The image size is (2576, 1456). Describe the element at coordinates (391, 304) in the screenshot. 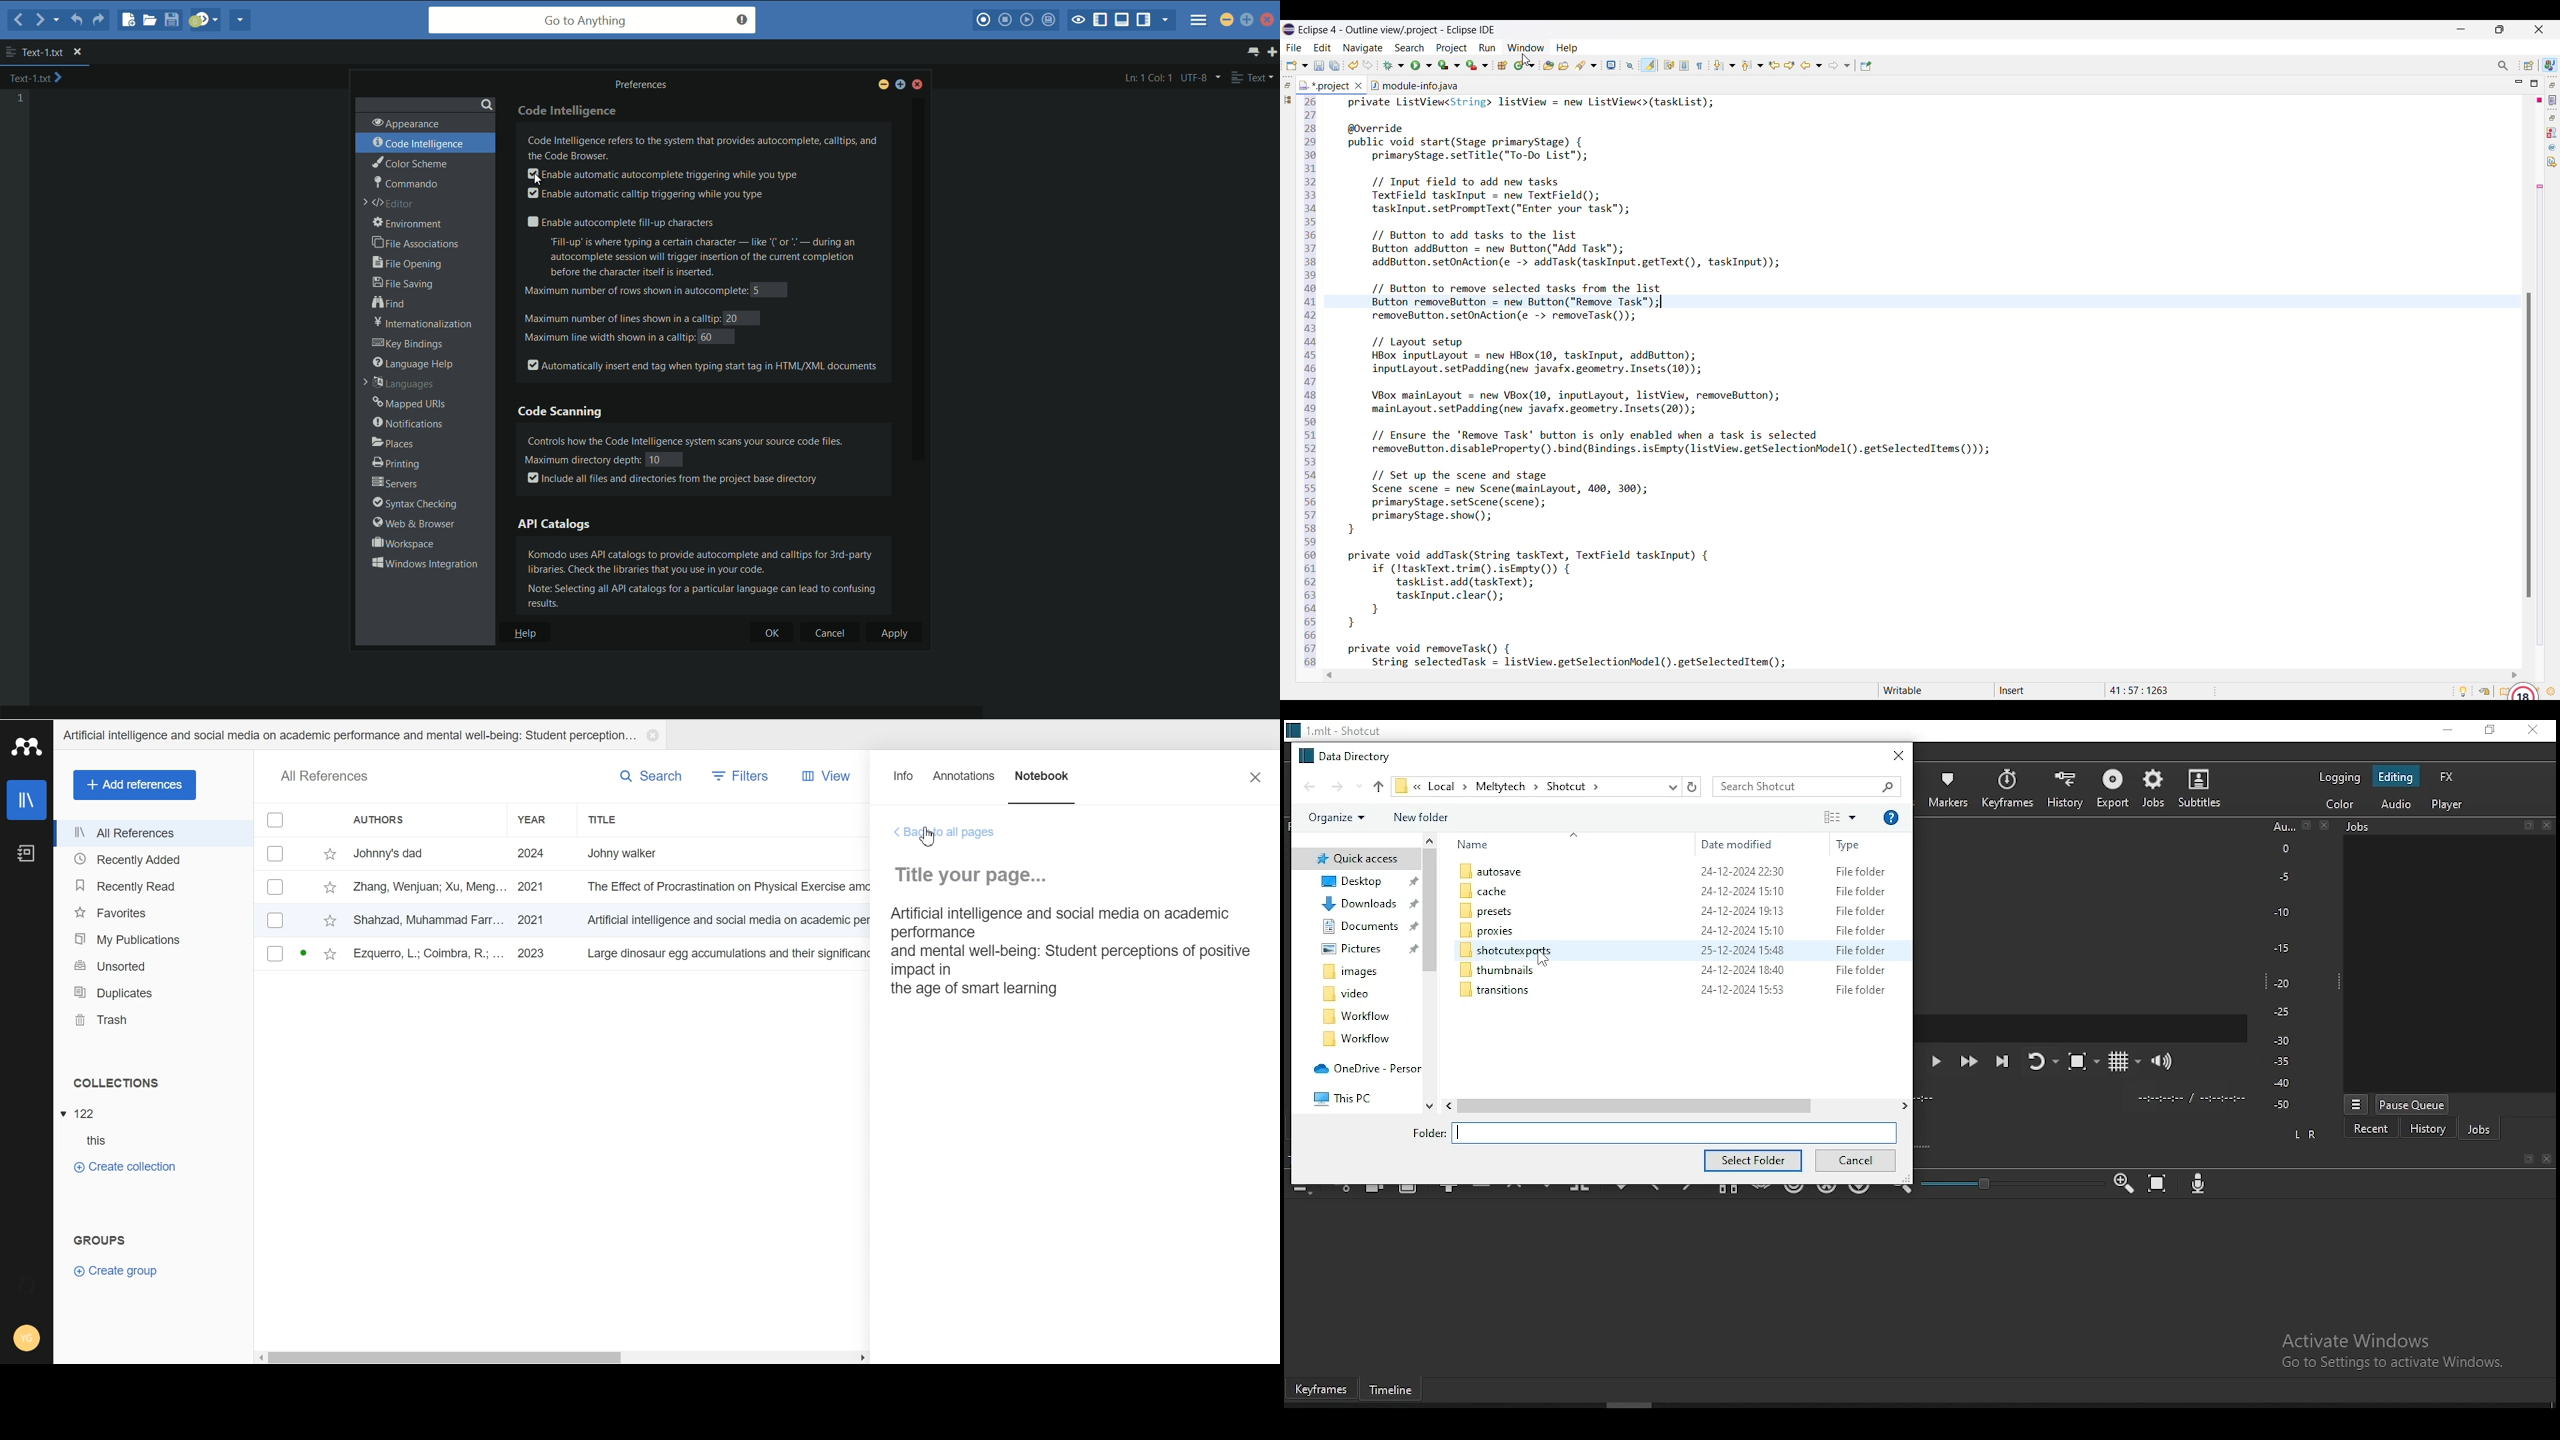

I see `find` at that location.